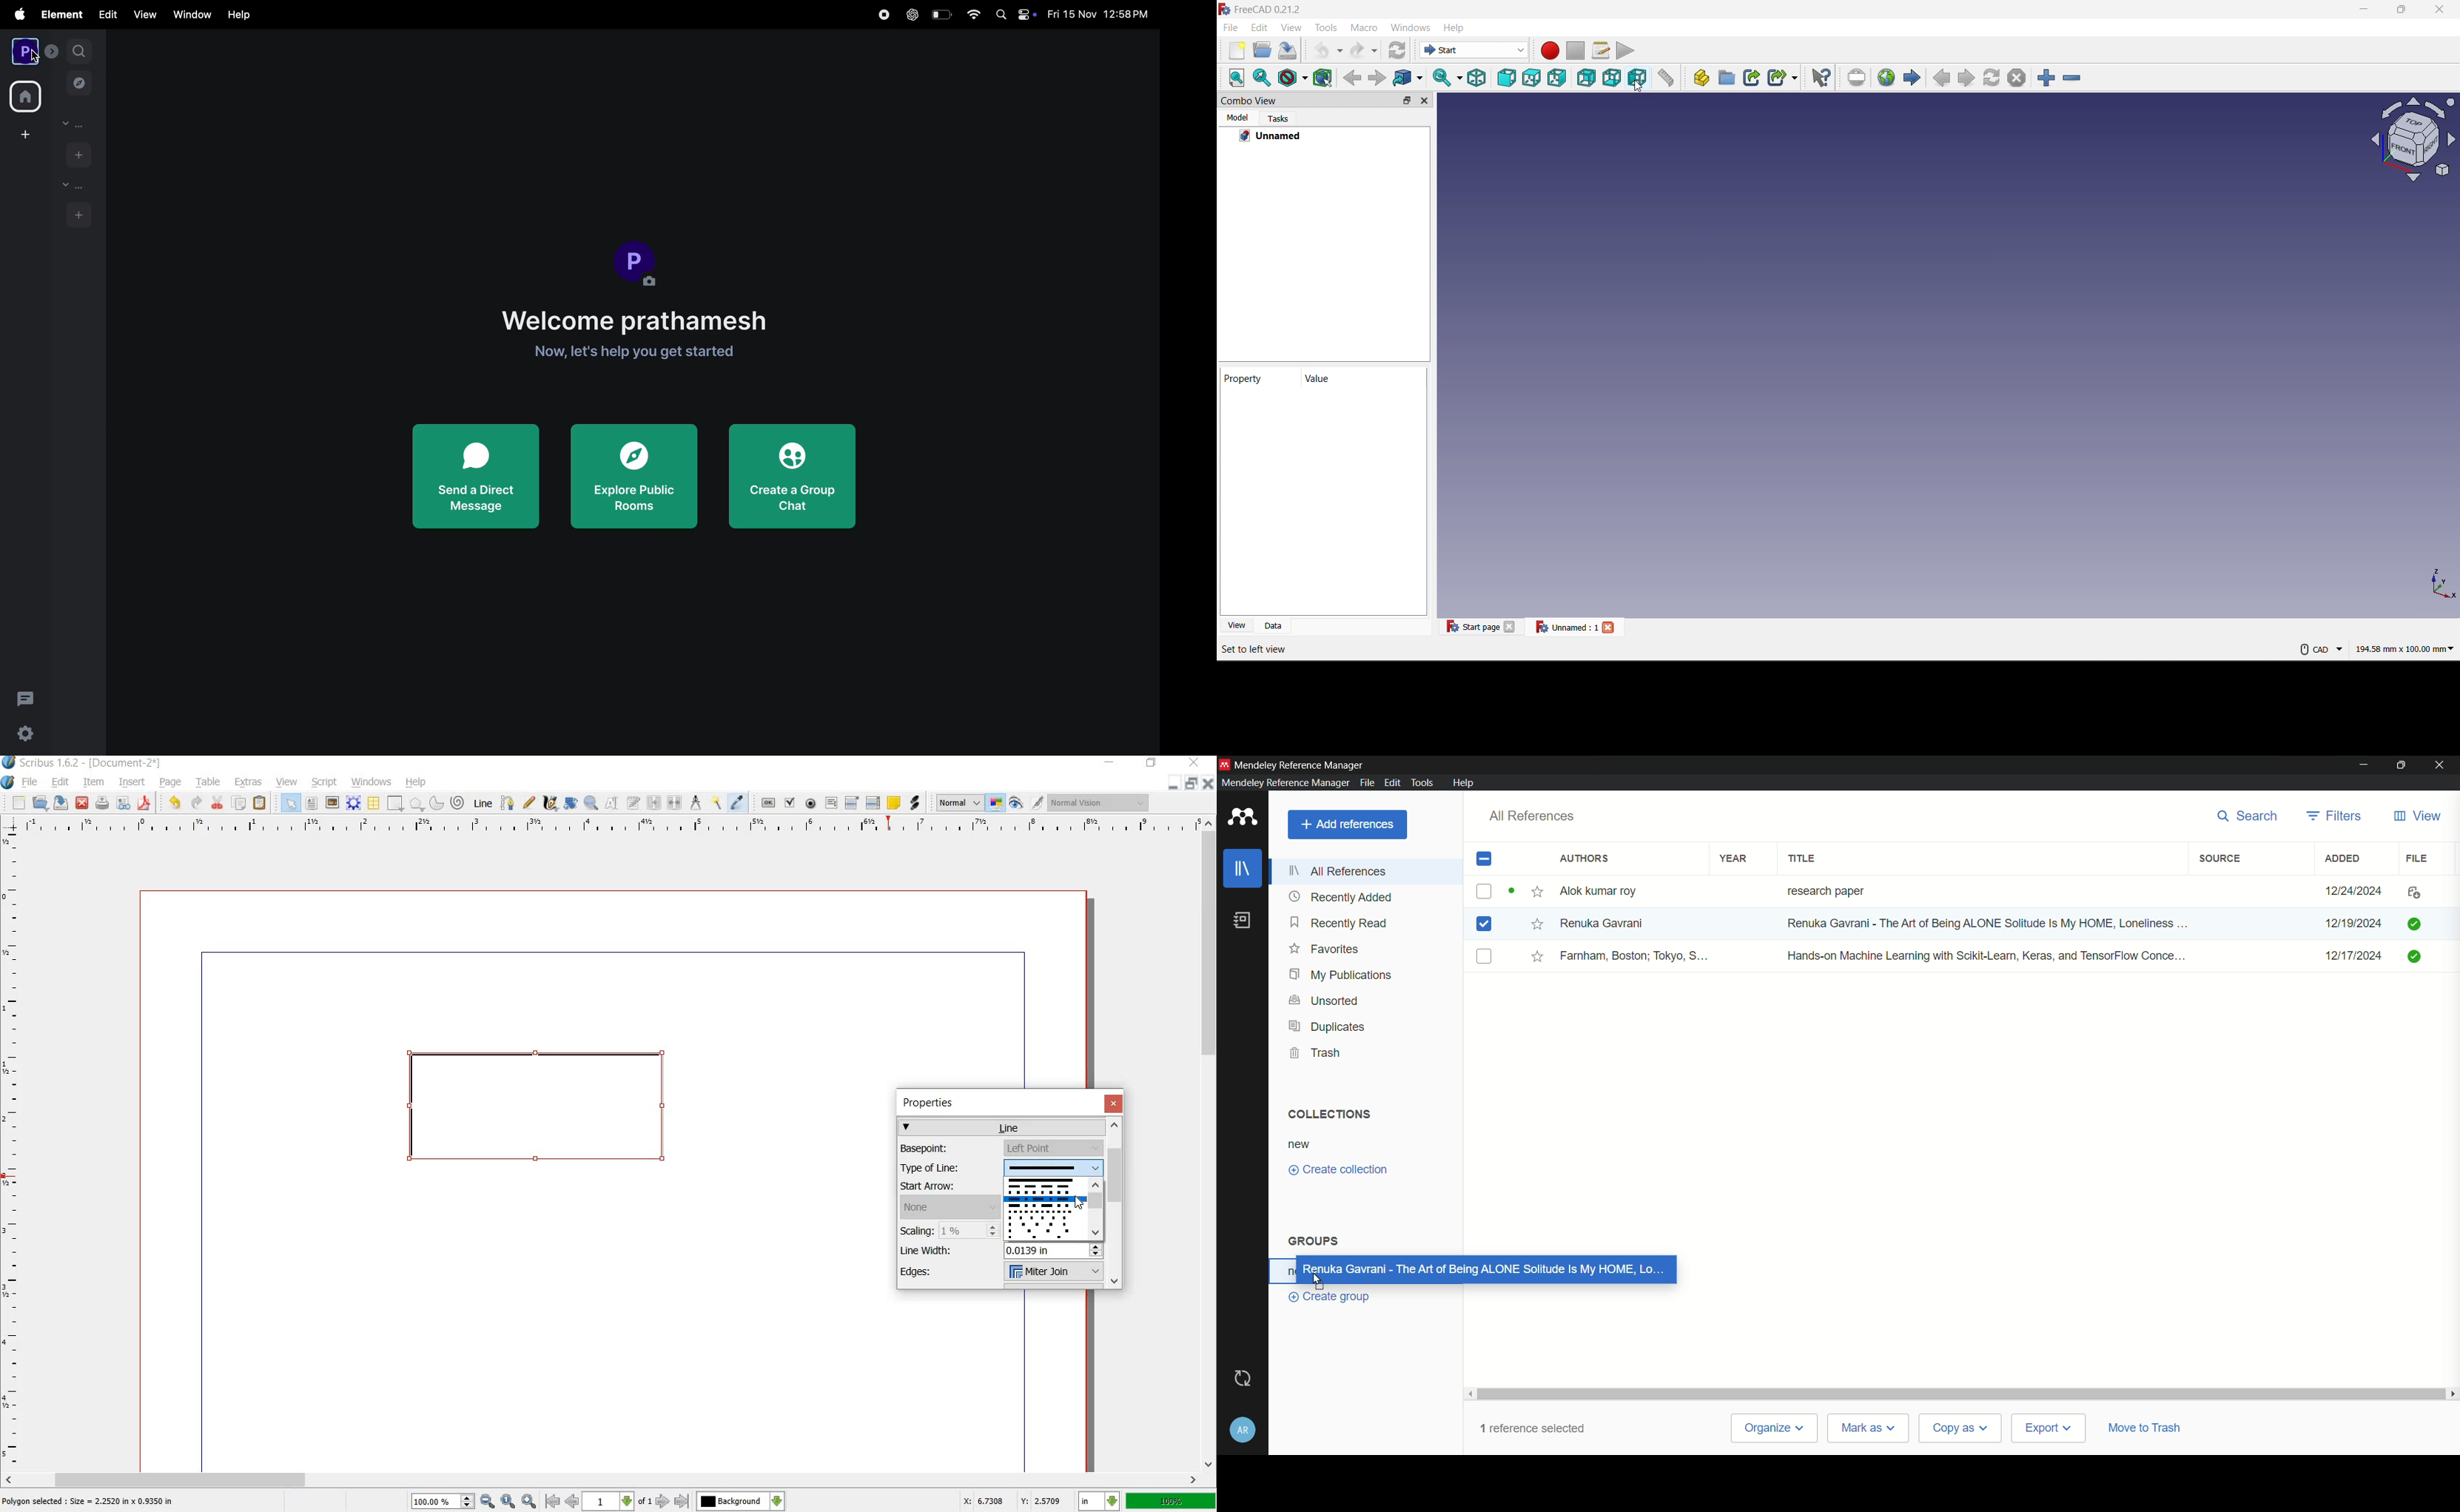  Describe the element at coordinates (1340, 924) in the screenshot. I see `recently read` at that location.